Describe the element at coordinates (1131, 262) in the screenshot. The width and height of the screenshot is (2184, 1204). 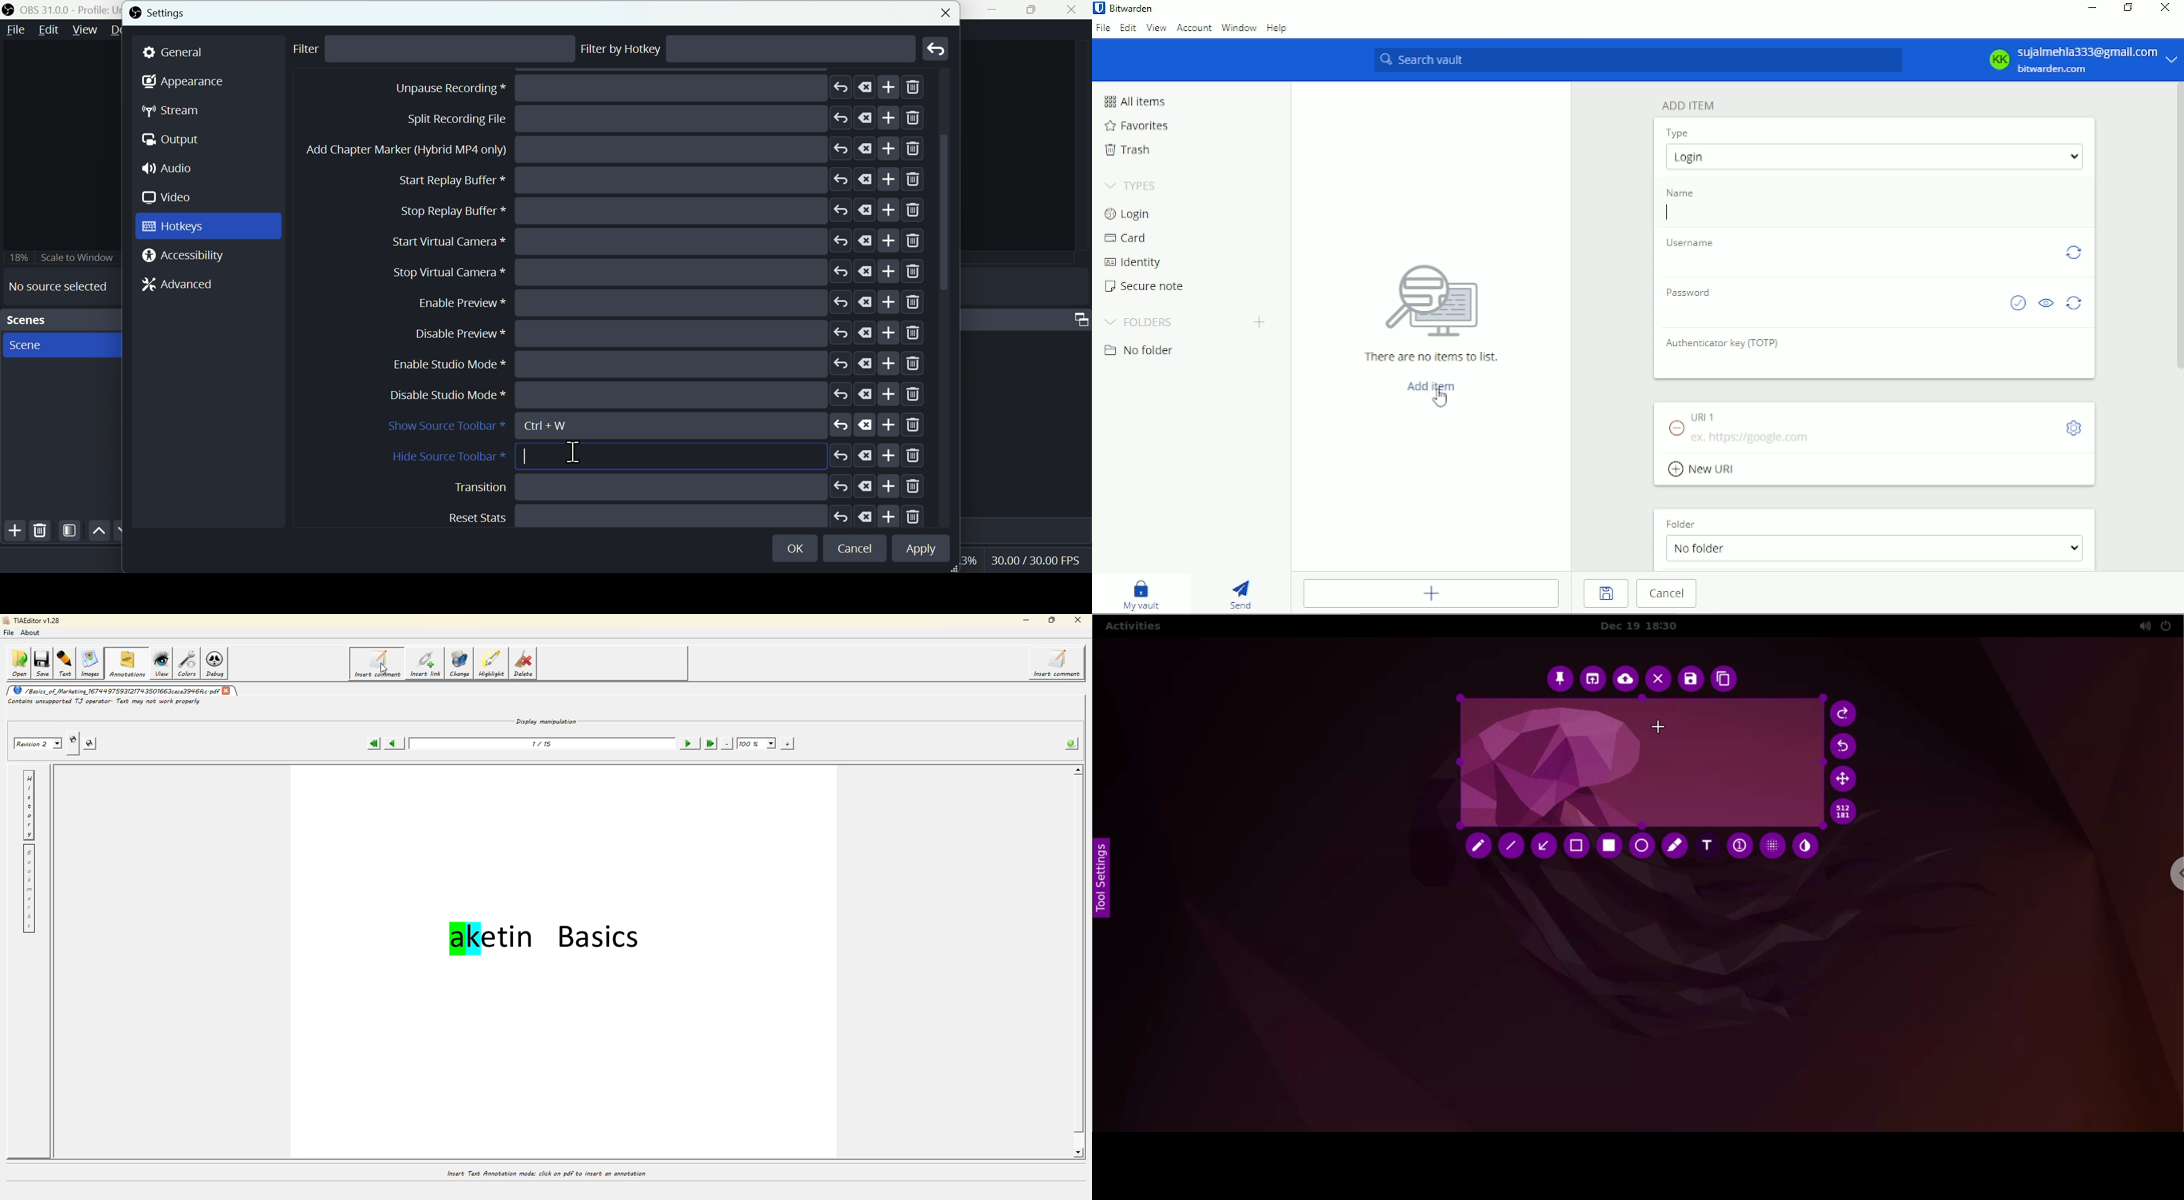
I see `Identity` at that location.